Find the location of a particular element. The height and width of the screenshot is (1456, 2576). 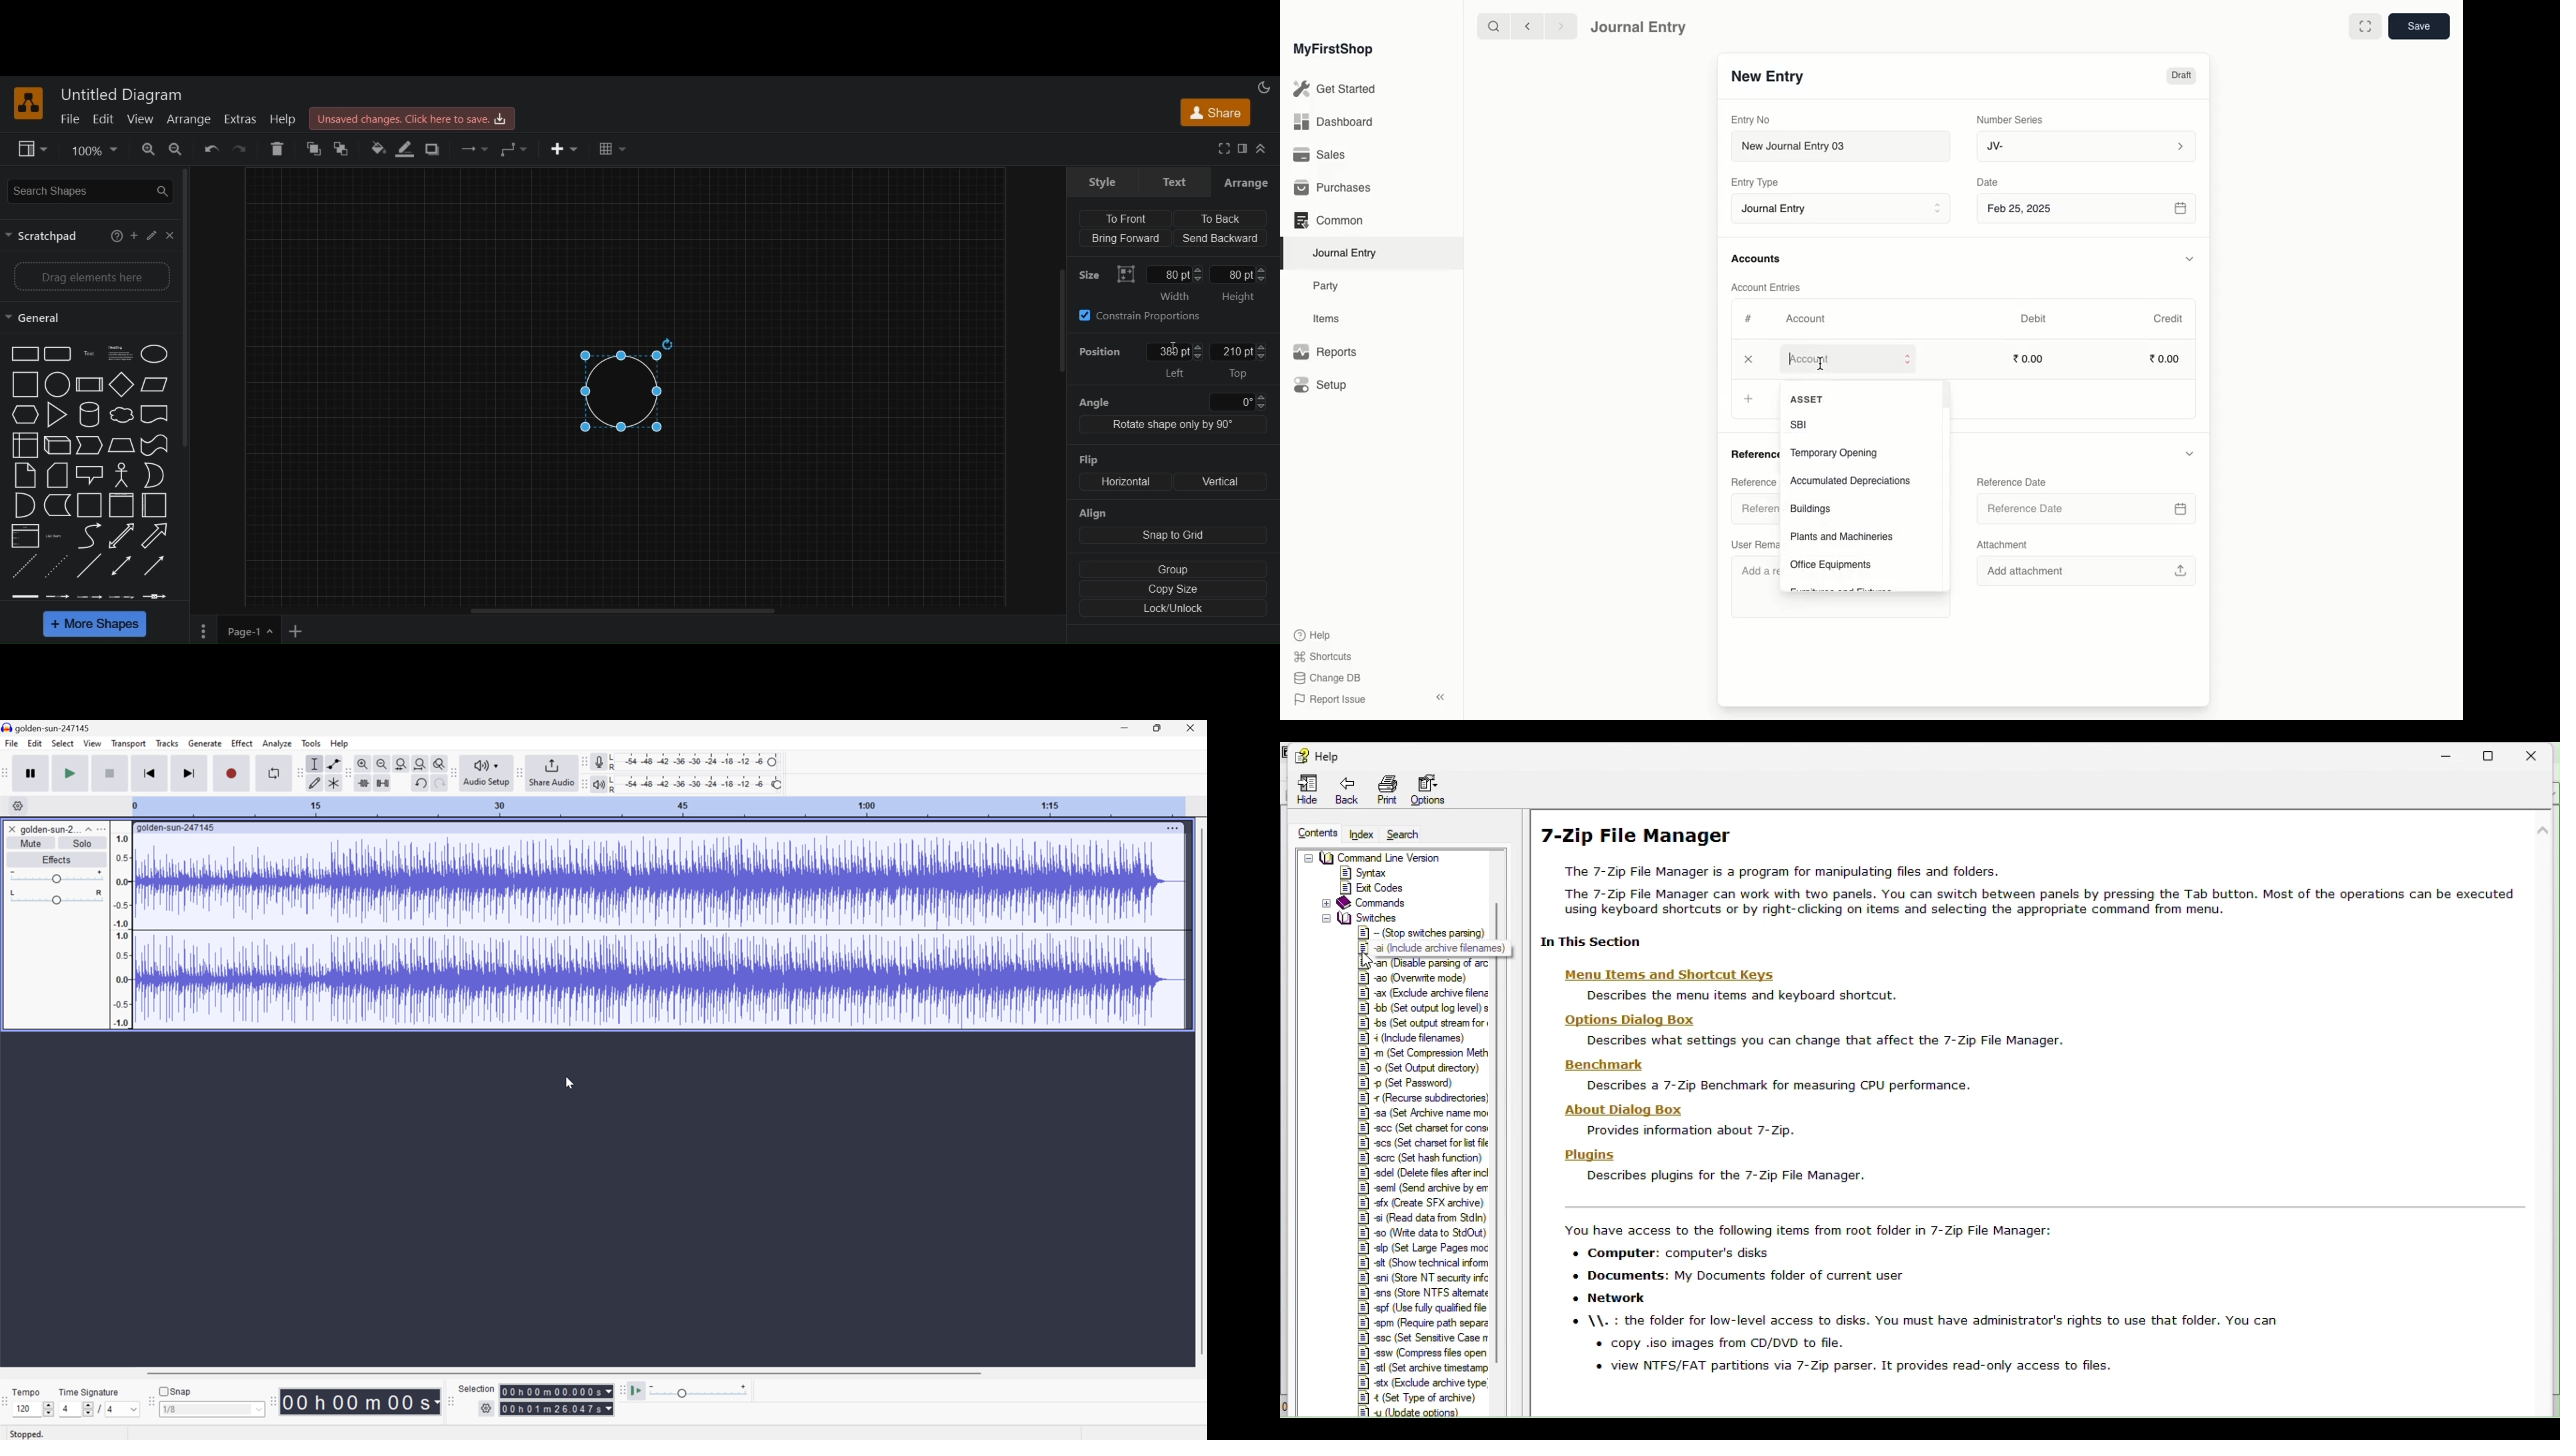

Draft is located at coordinates (2181, 77).